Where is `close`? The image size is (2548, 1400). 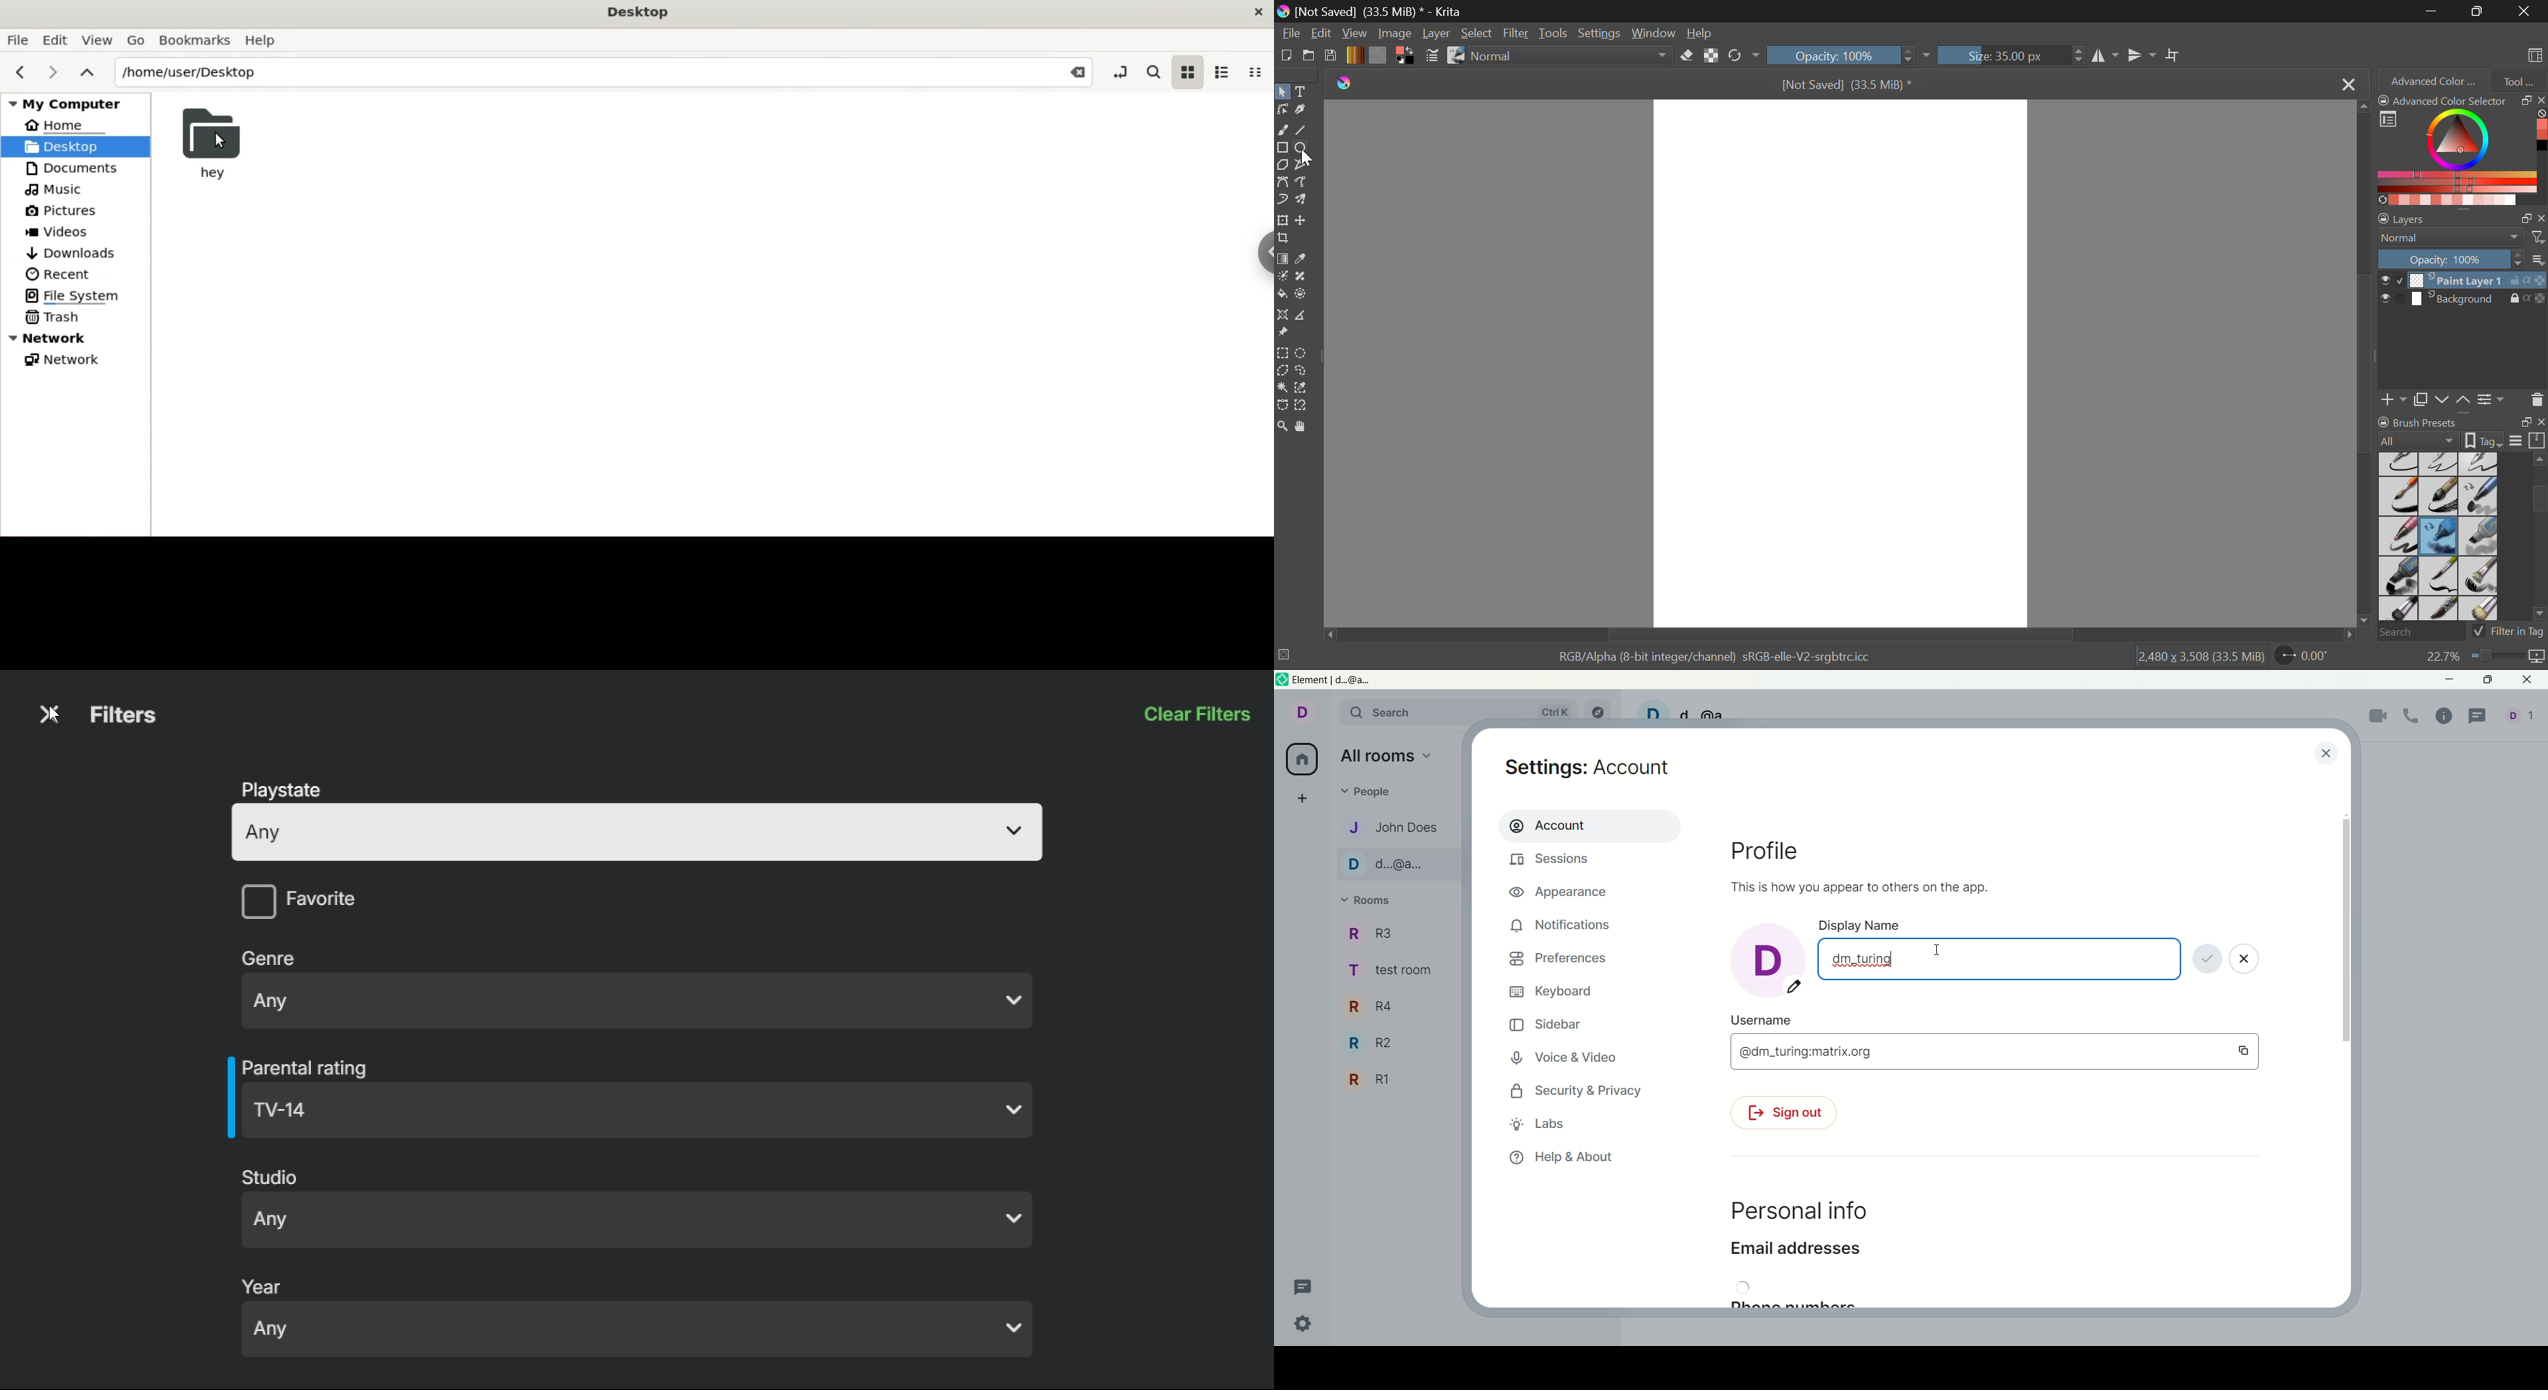
close is located at coordinates (2324, 752).